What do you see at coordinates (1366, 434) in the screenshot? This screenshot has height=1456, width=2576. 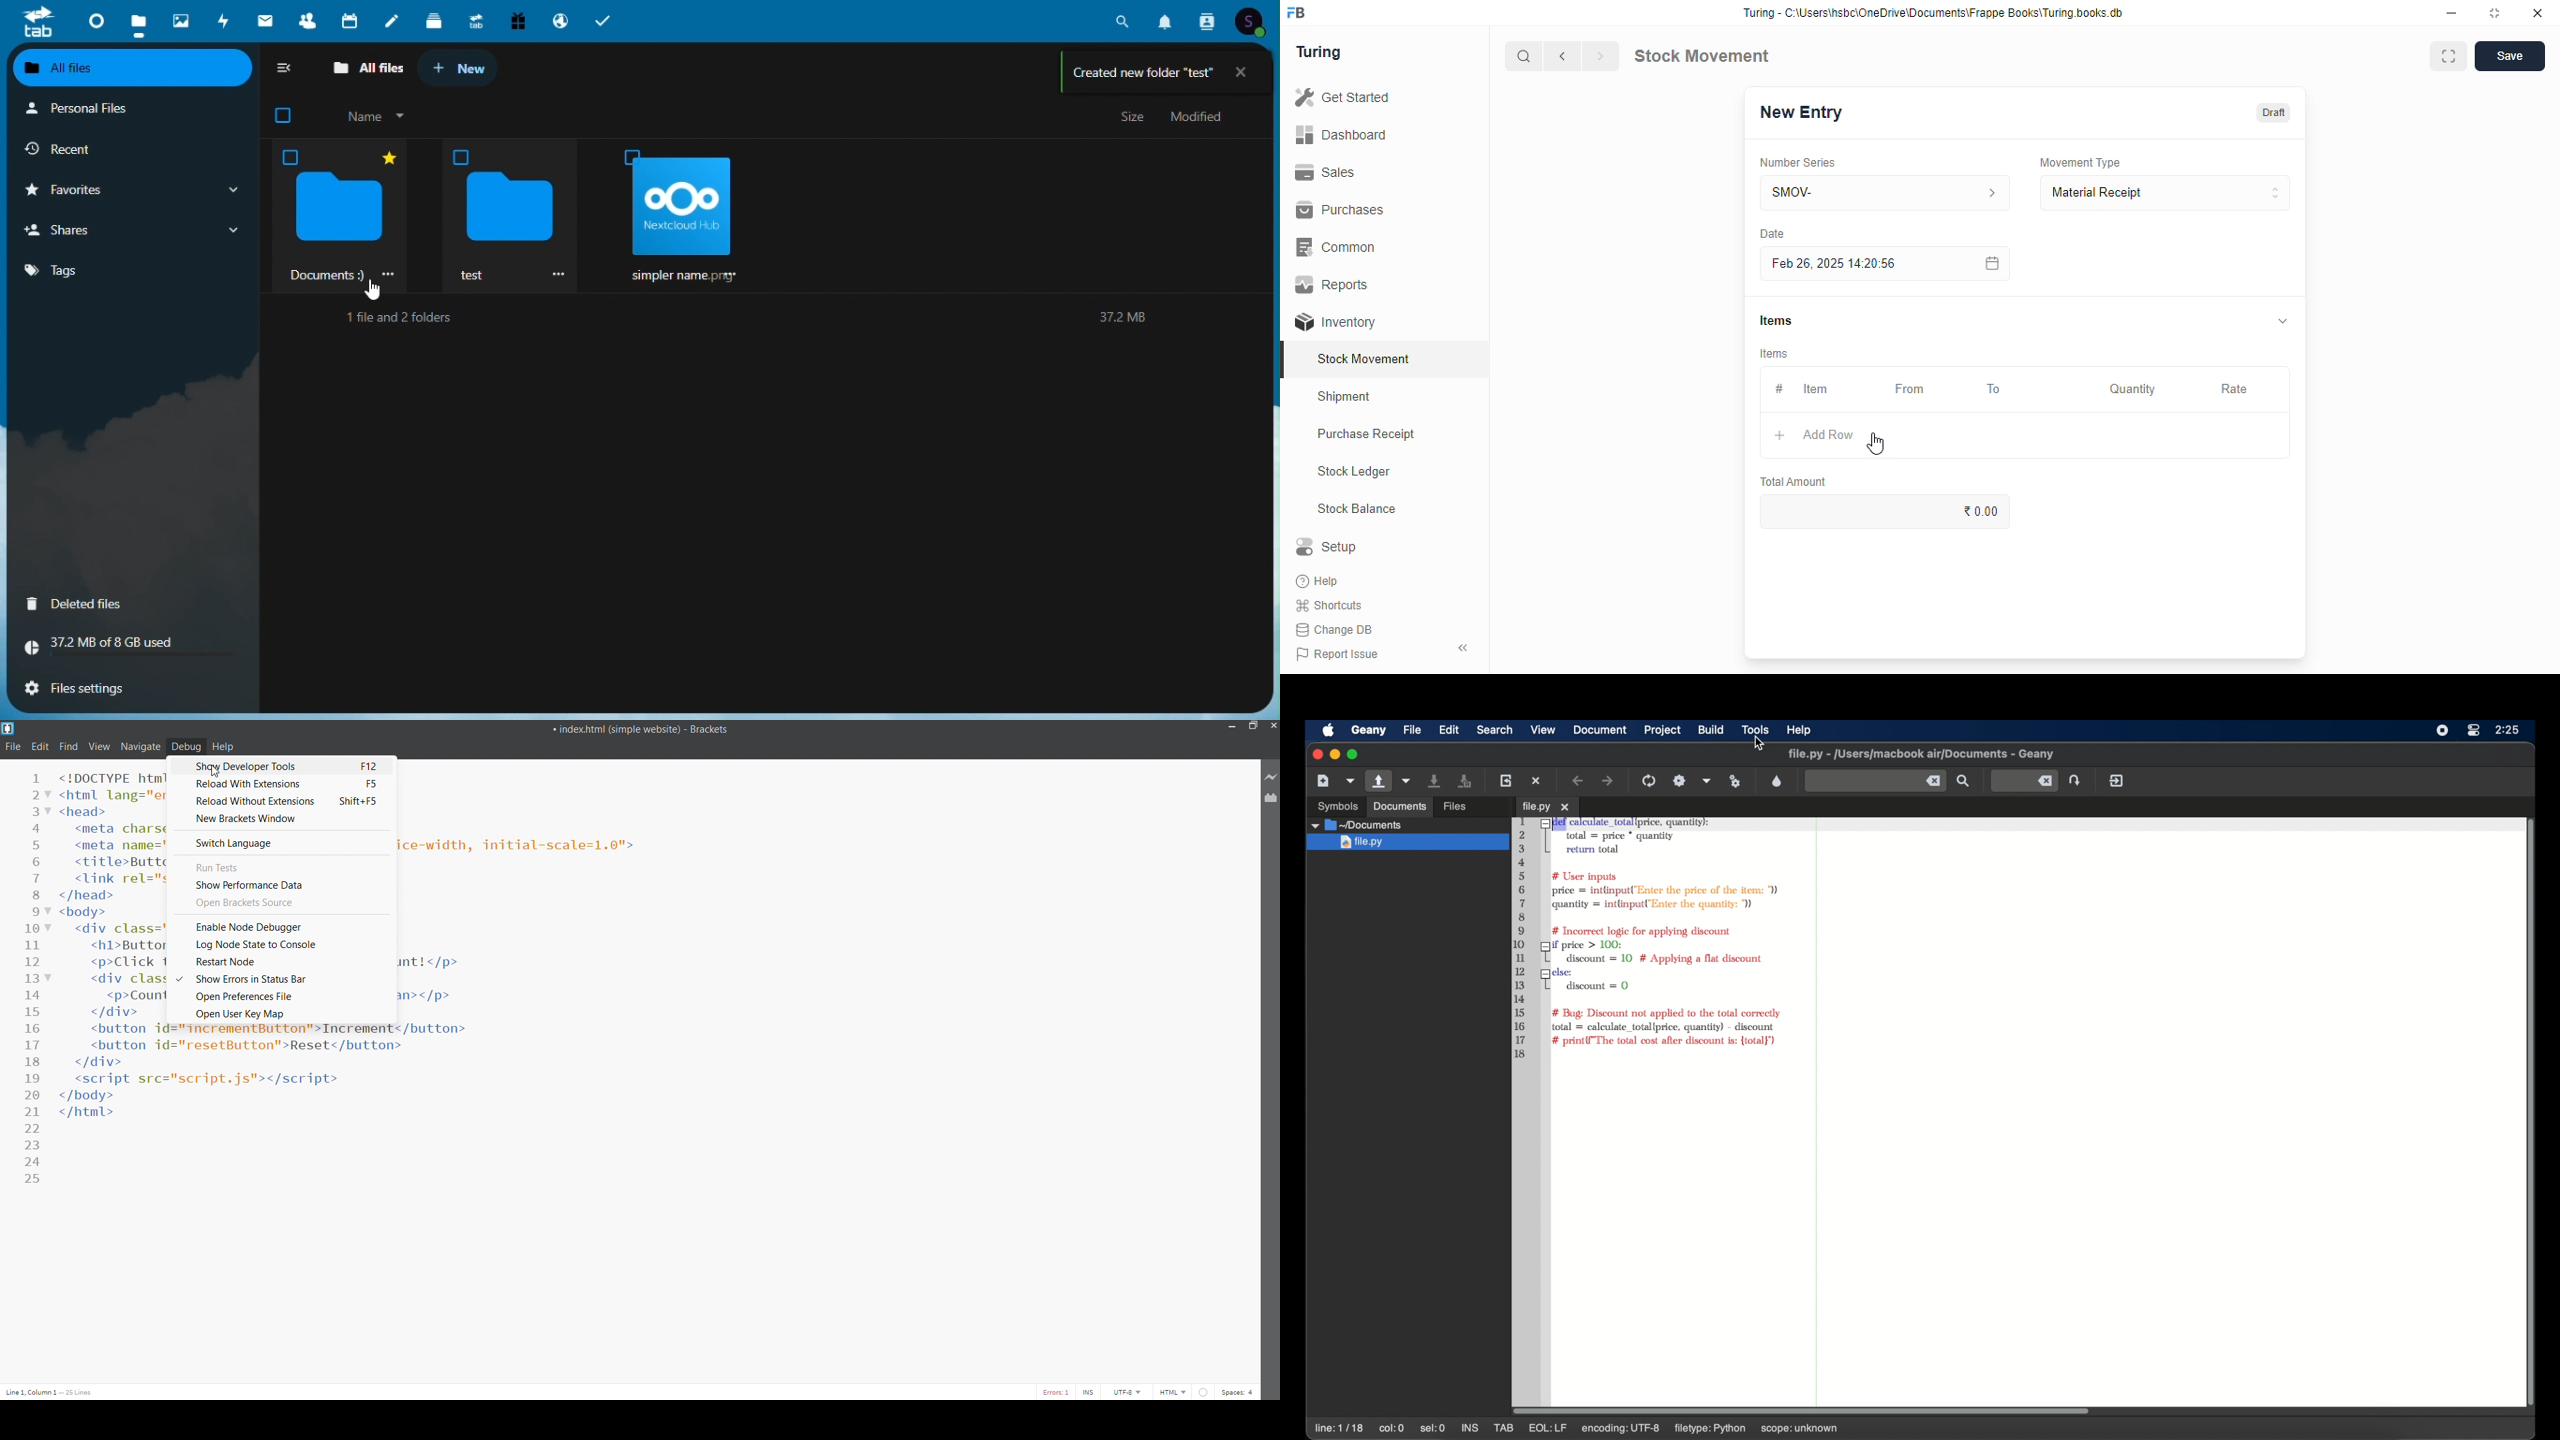 I see `purchase receipt` at bounding box center [1366, 434].